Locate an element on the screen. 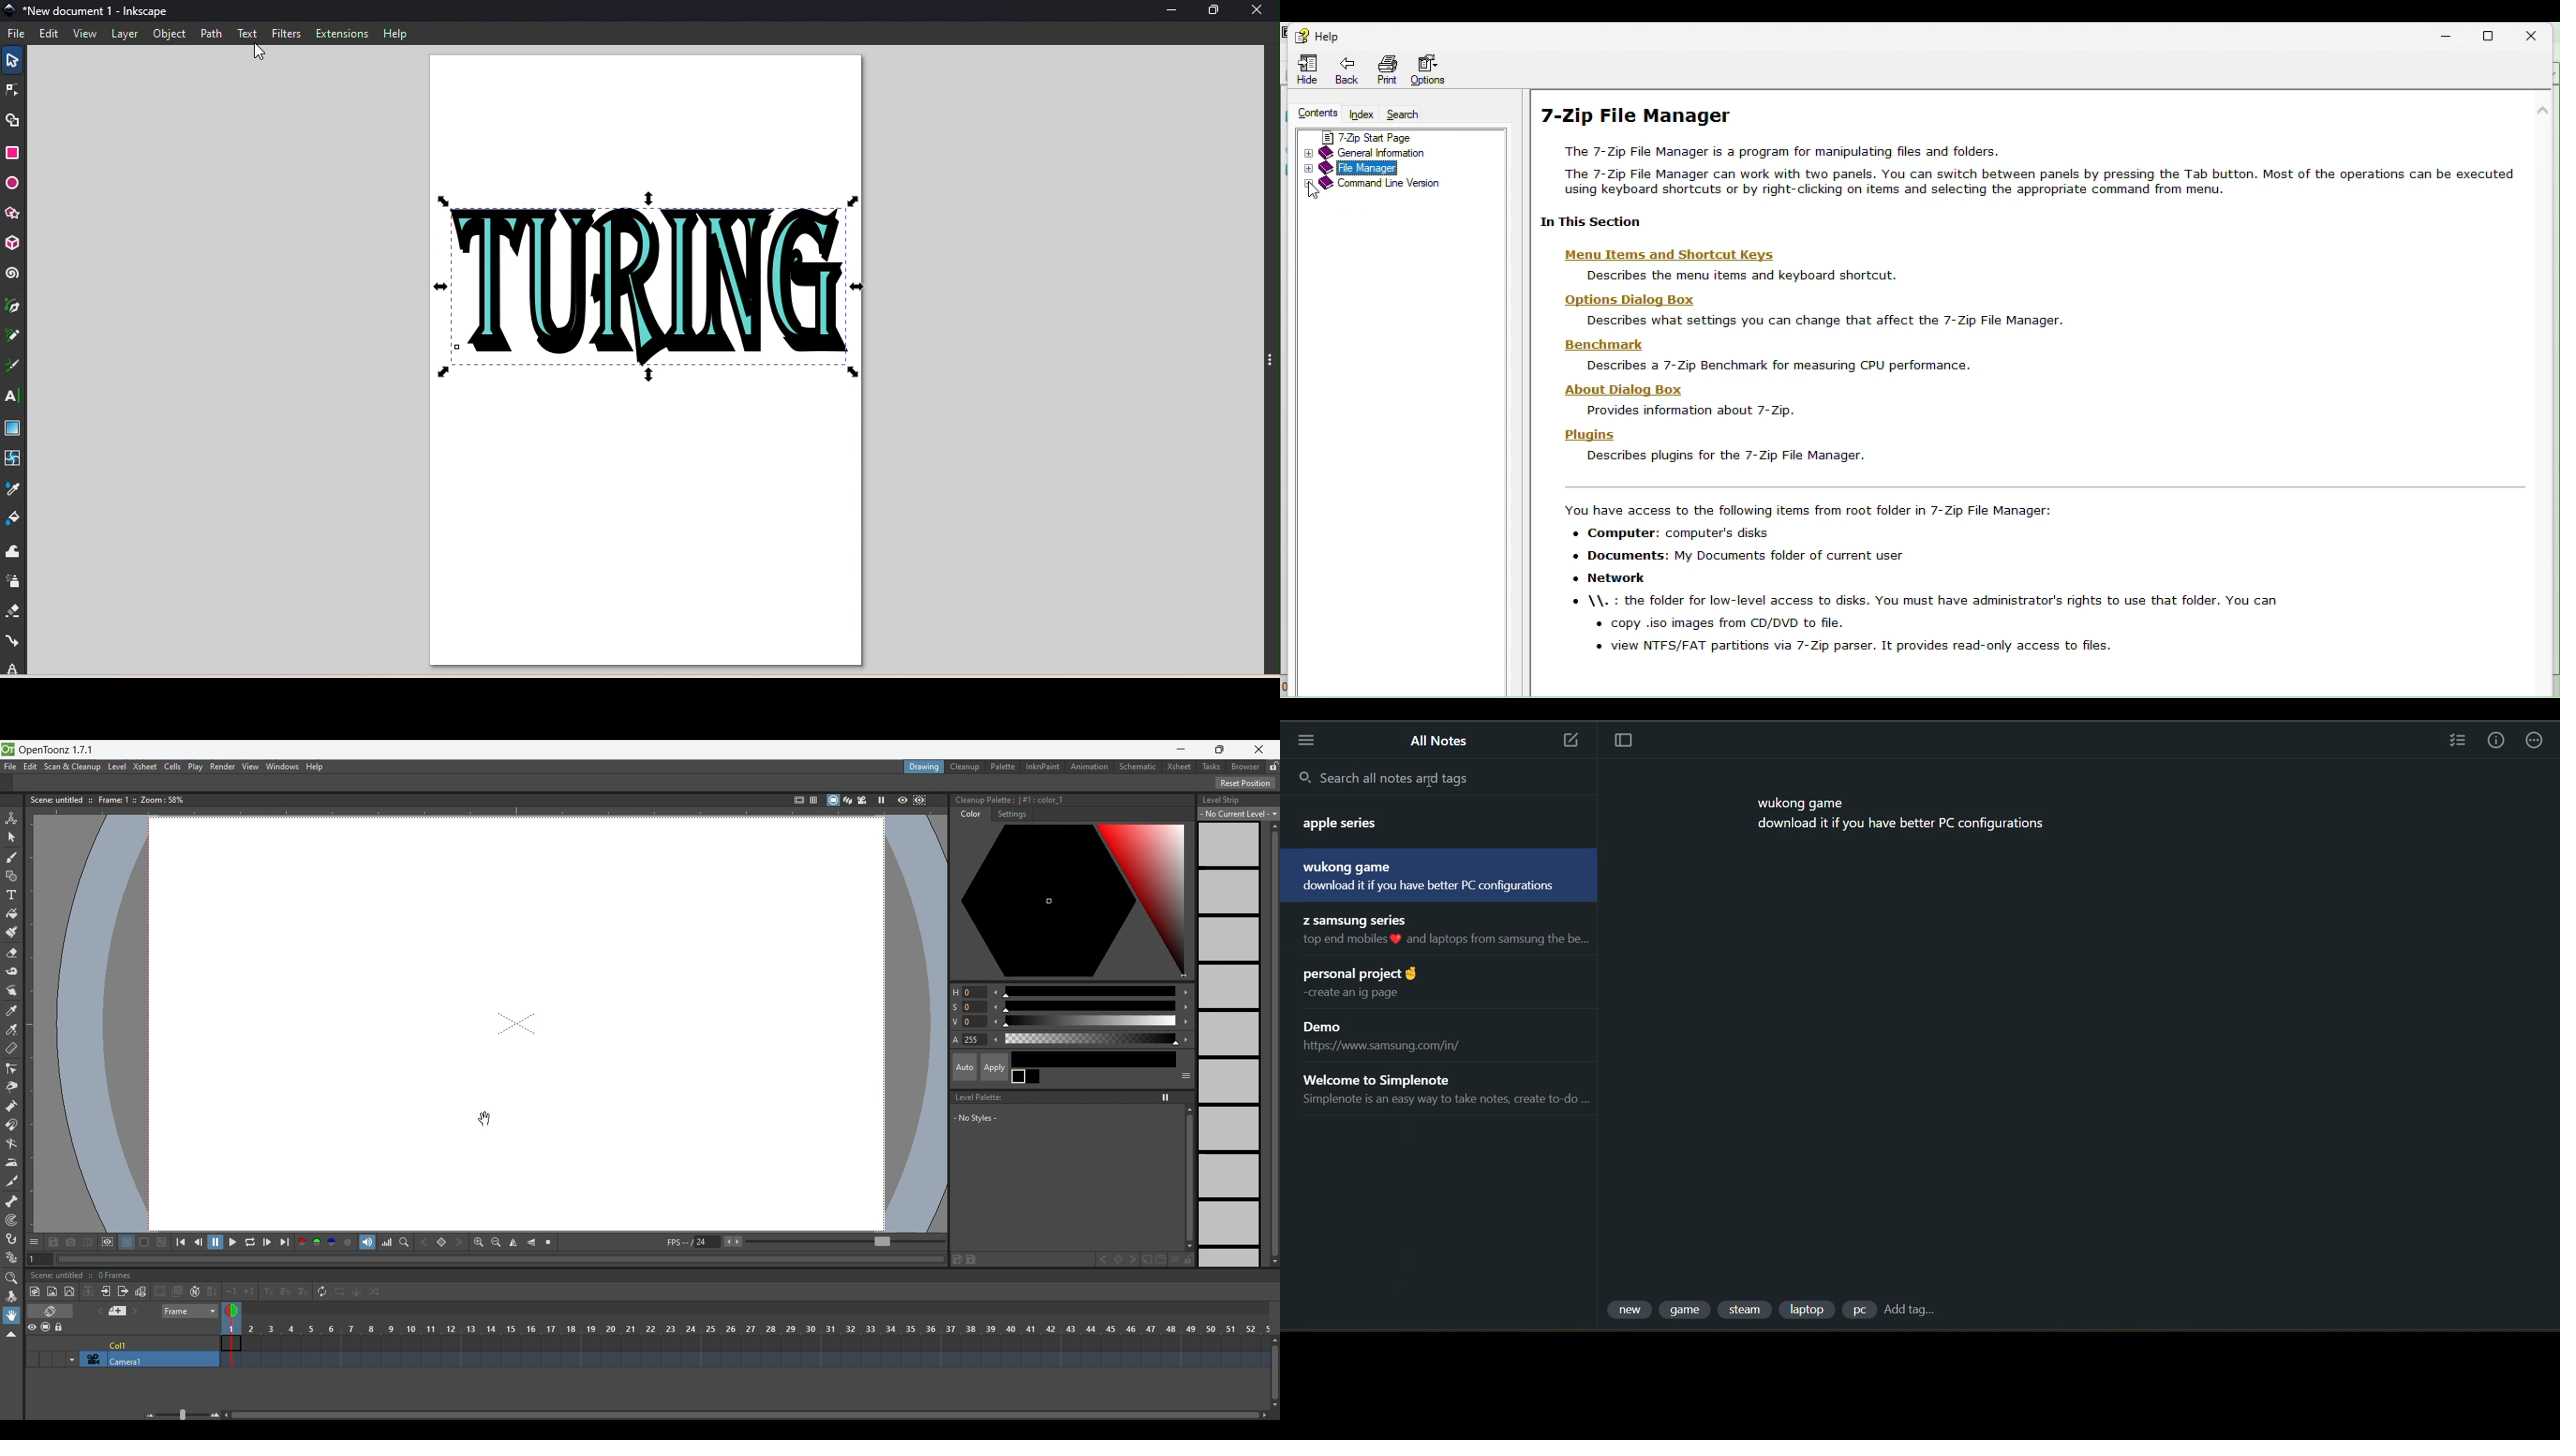 This screenshot has width=2576, height=1456. Style picker tool is located at coordinates (11, 1011).